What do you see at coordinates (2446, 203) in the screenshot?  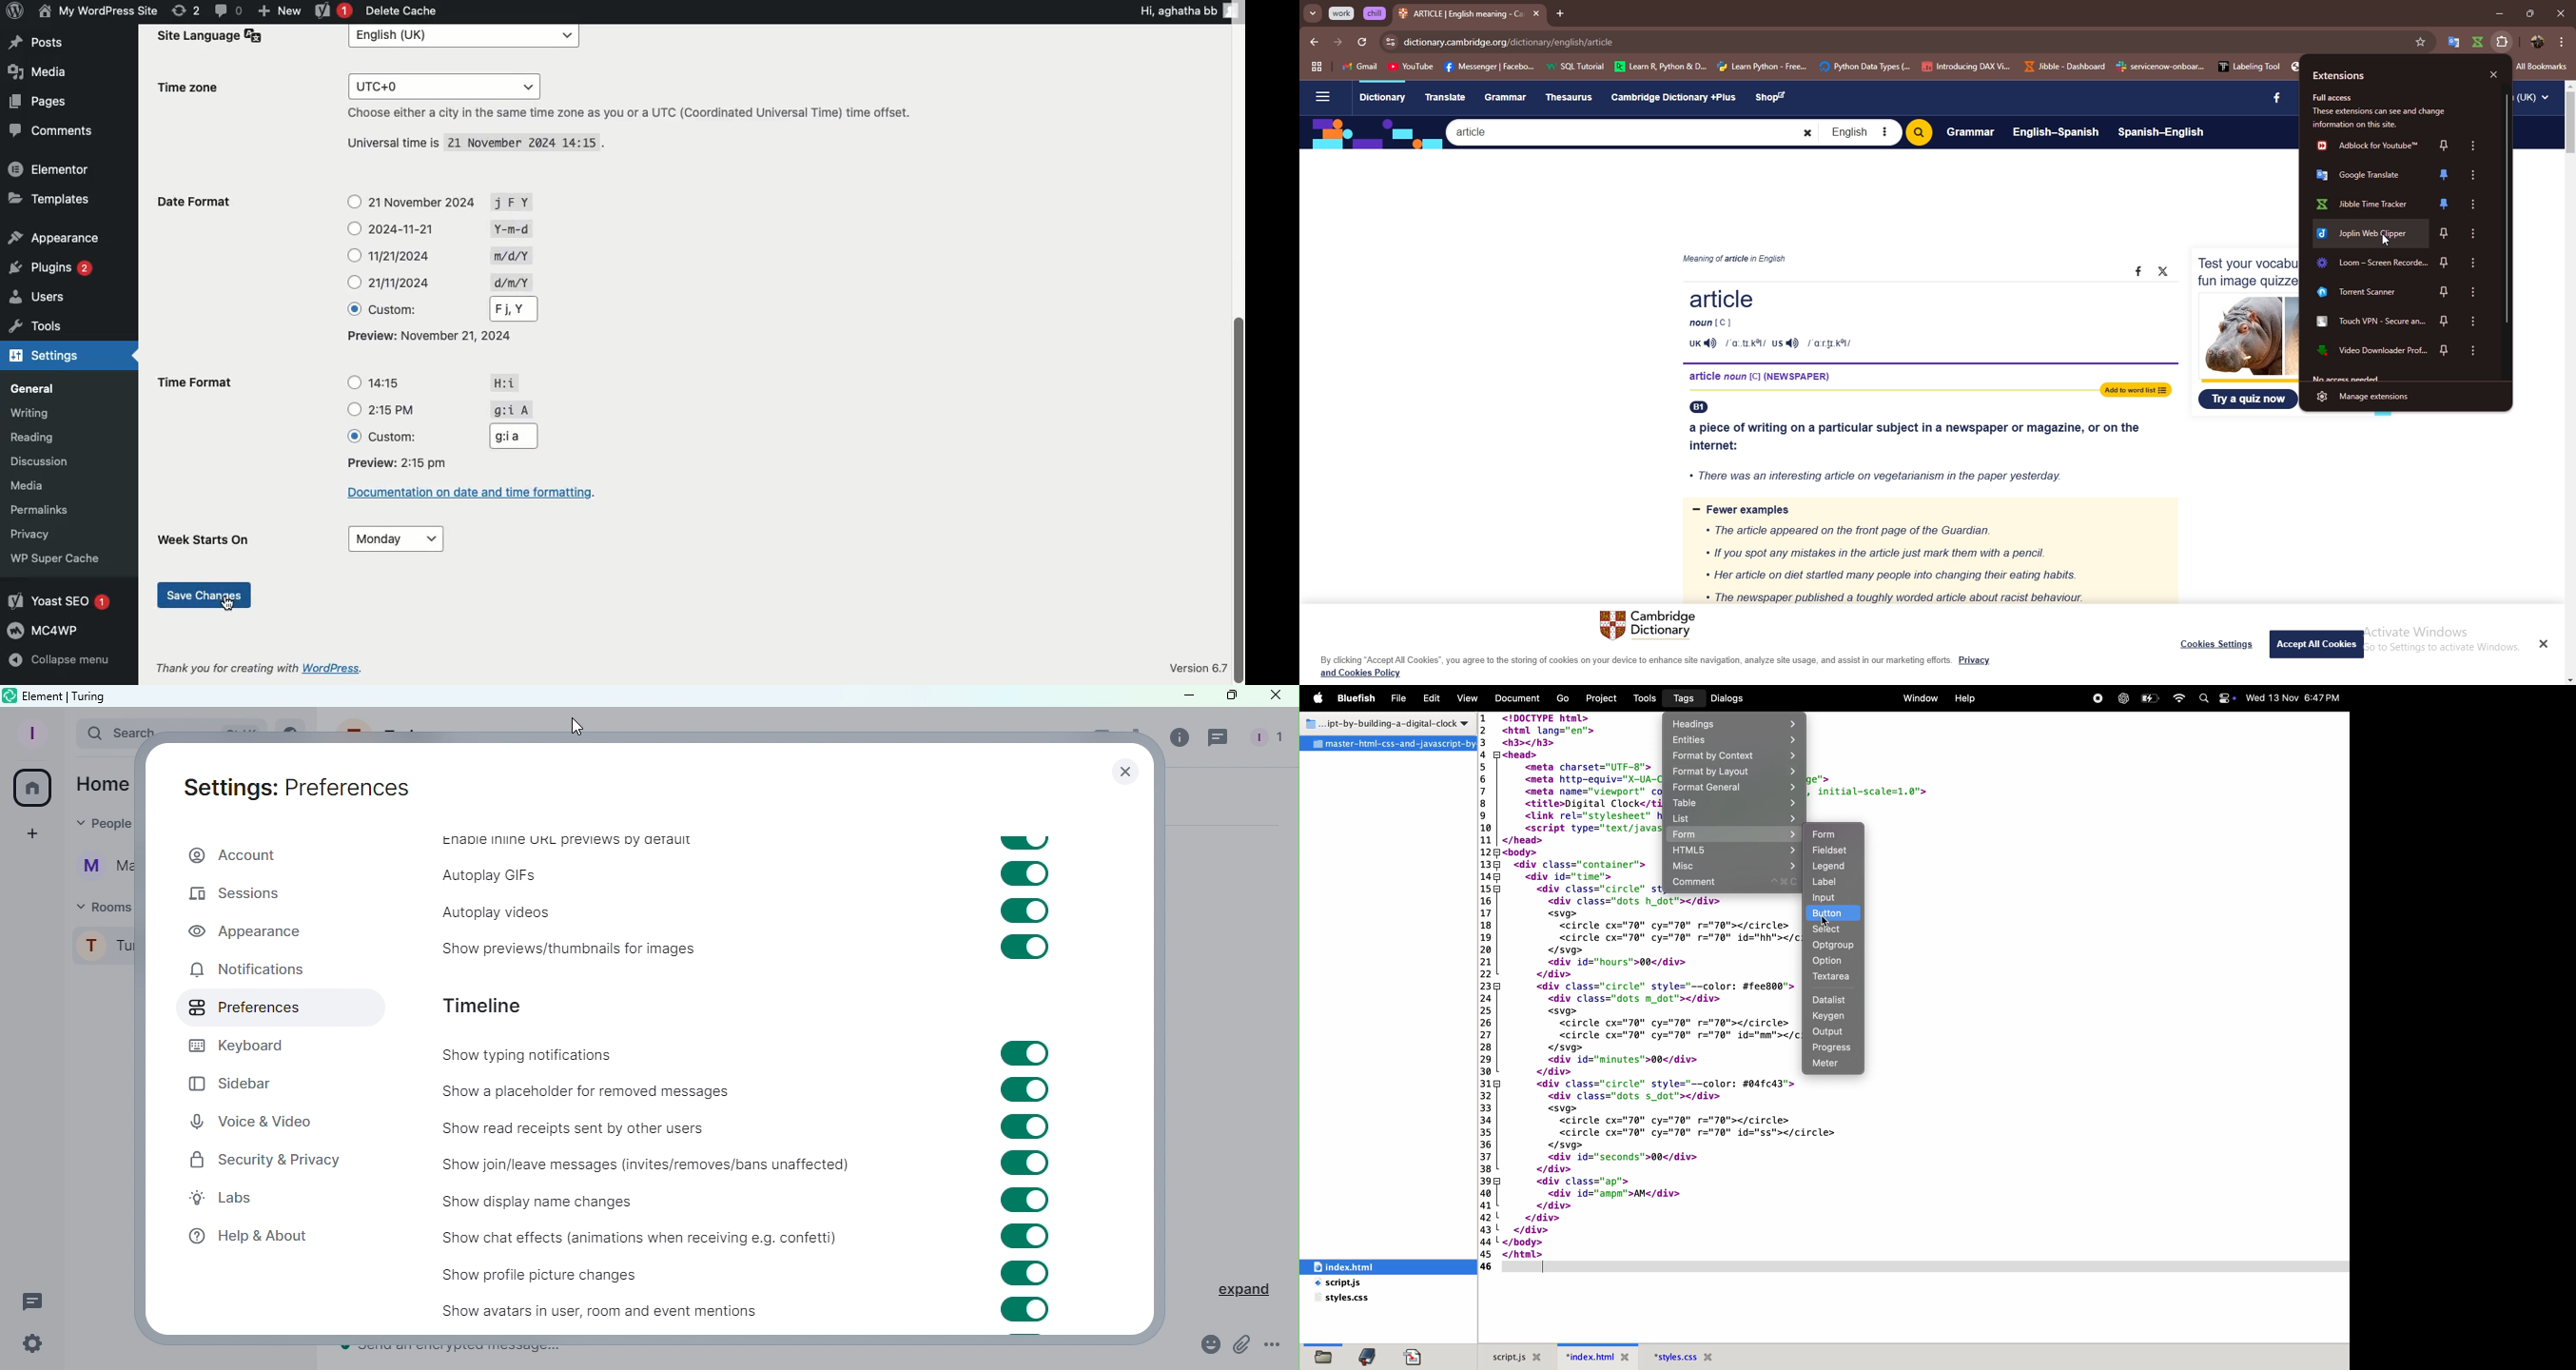 I see `unpin` at bounding box center [2446, 203].